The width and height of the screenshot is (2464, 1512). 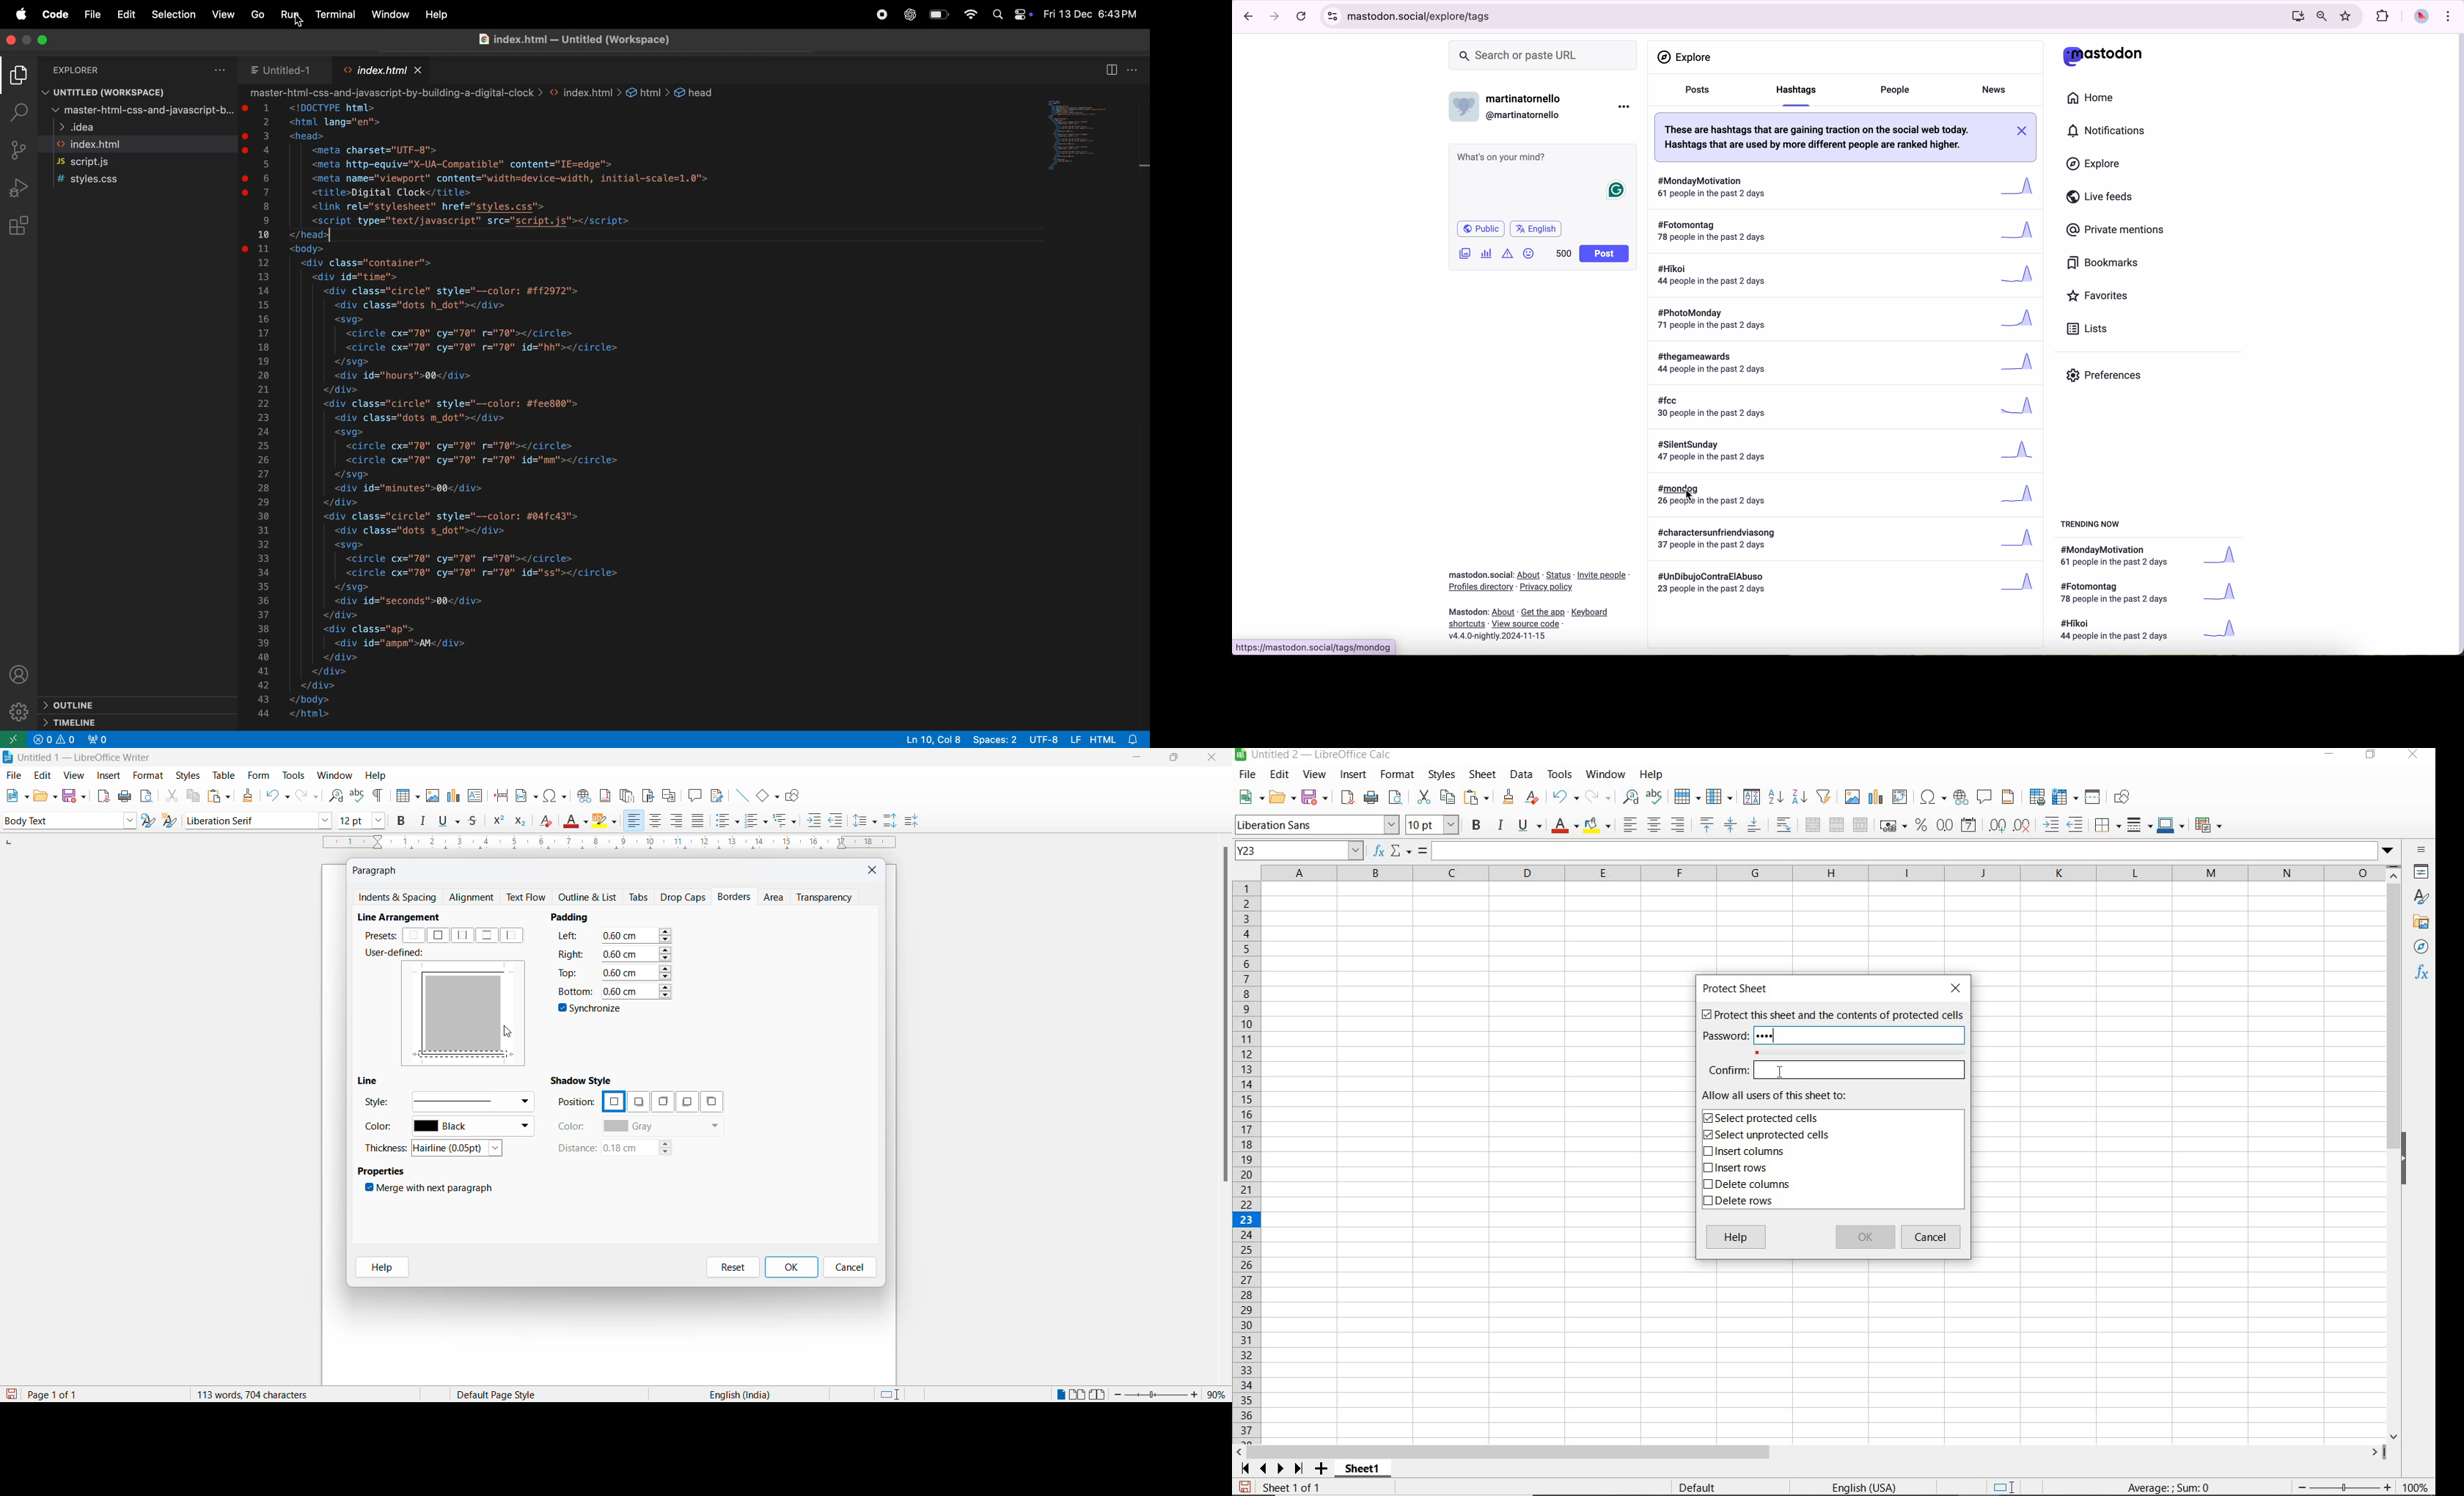 What do you see at coordinates (12, 1395) in the screenshot?
I see `save` at bounding box center [12, 1395].